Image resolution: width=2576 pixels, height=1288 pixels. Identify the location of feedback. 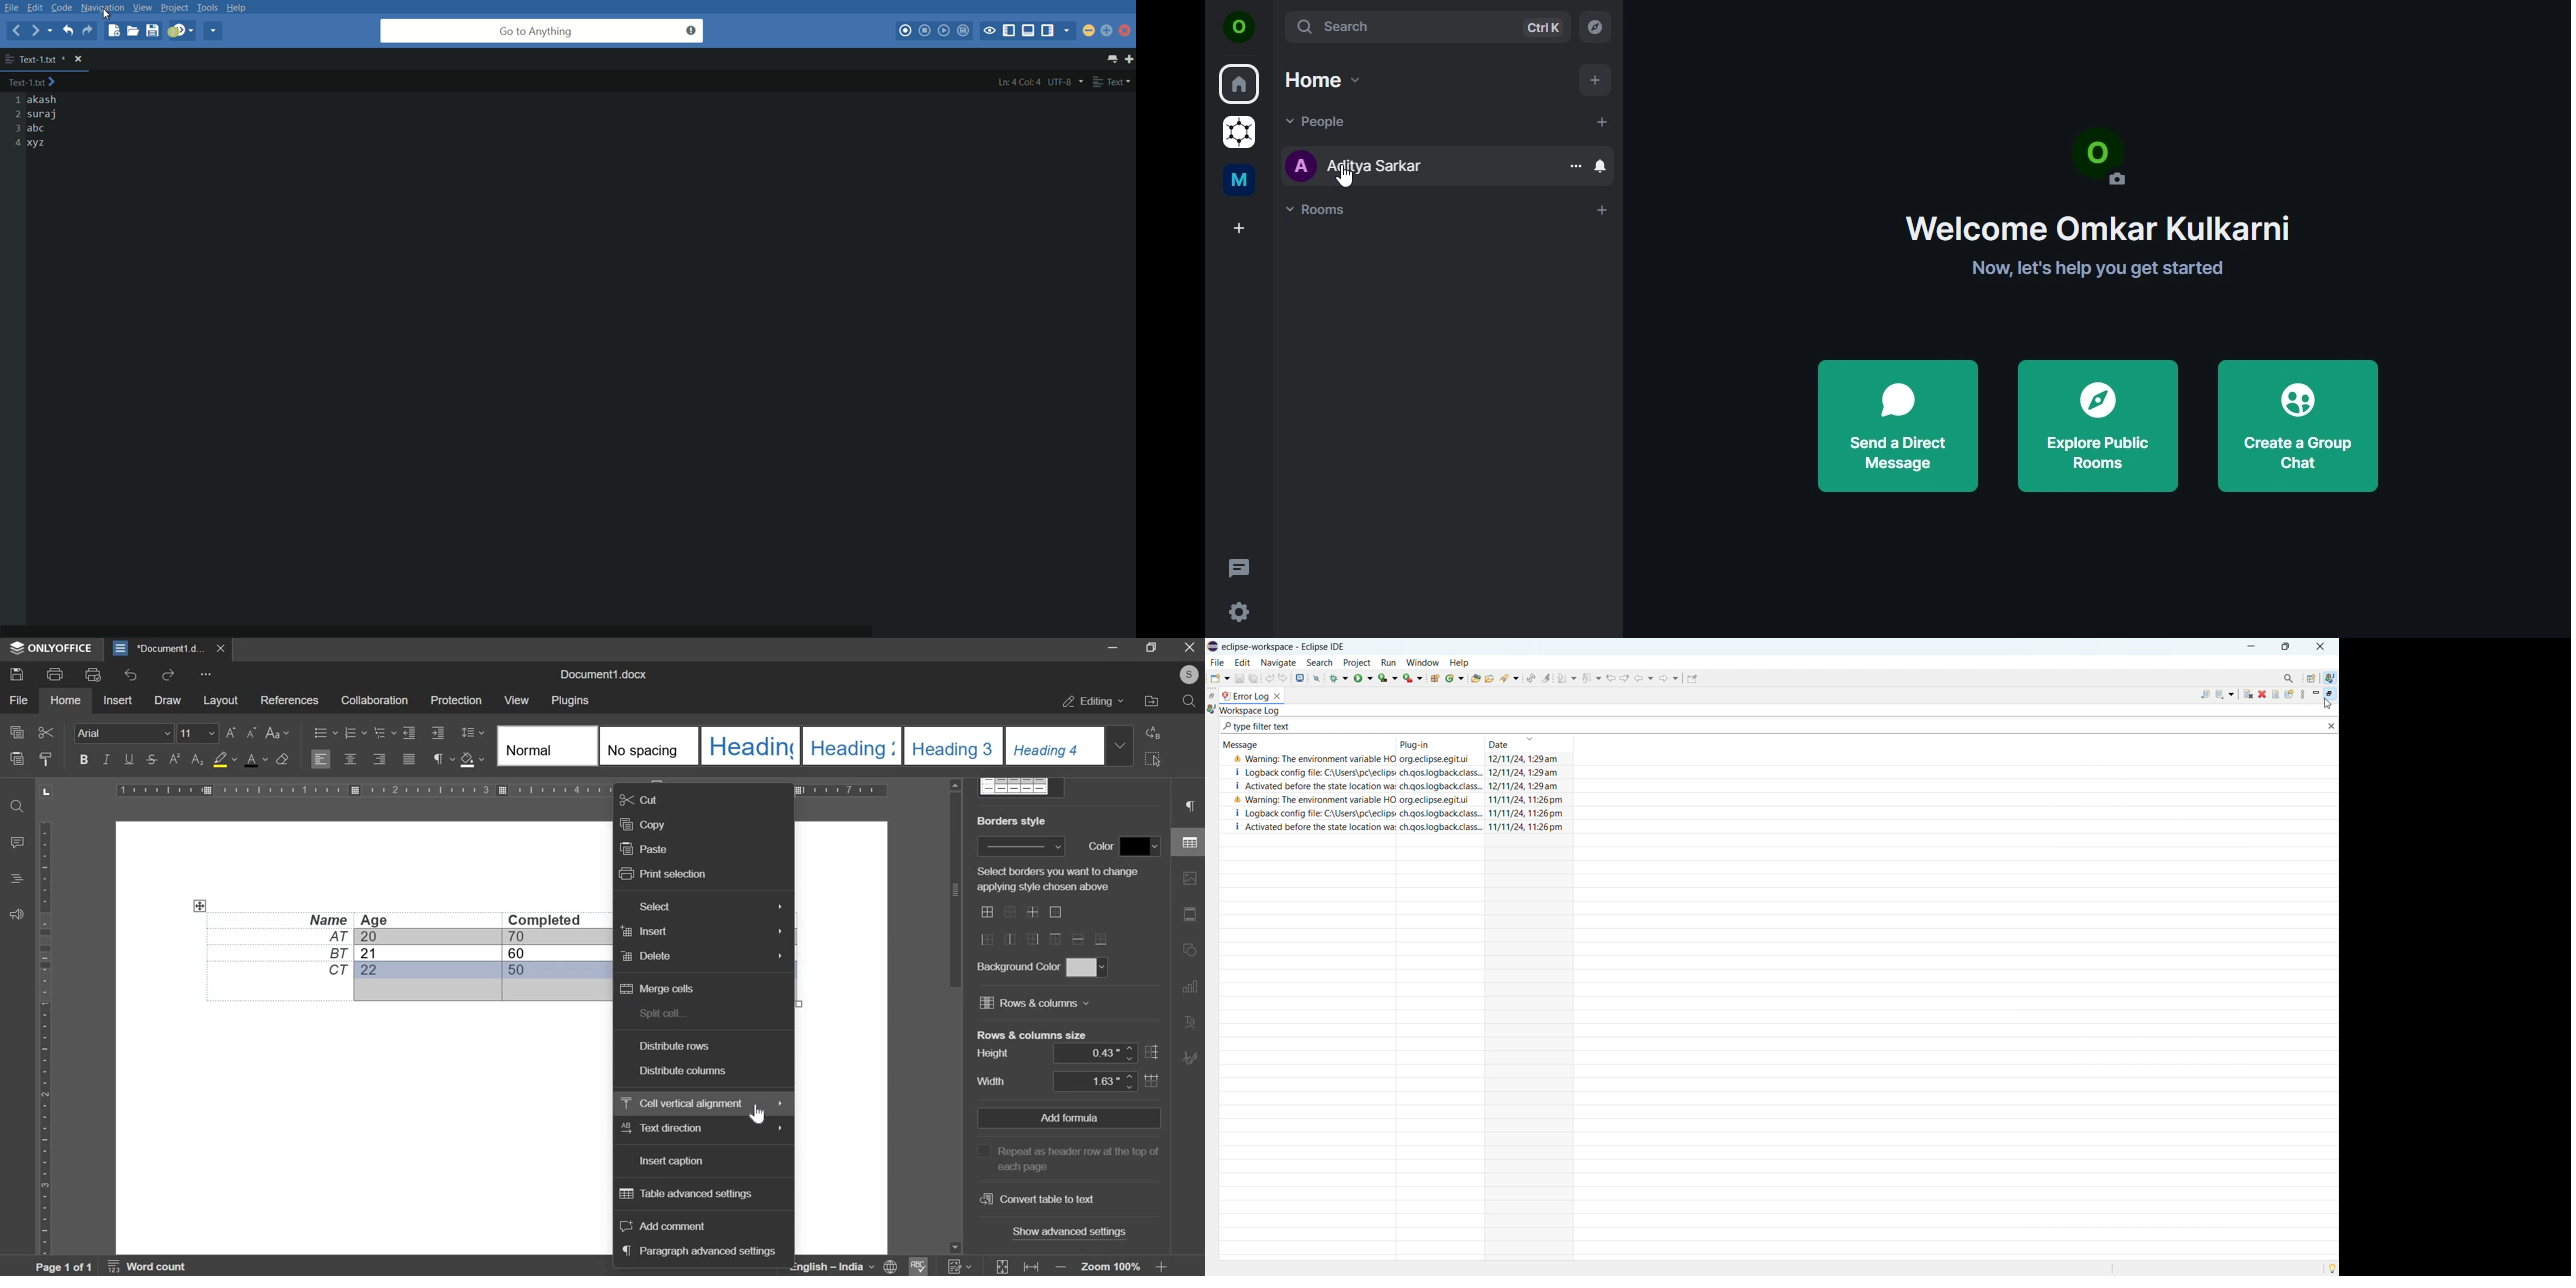
(18, 914).